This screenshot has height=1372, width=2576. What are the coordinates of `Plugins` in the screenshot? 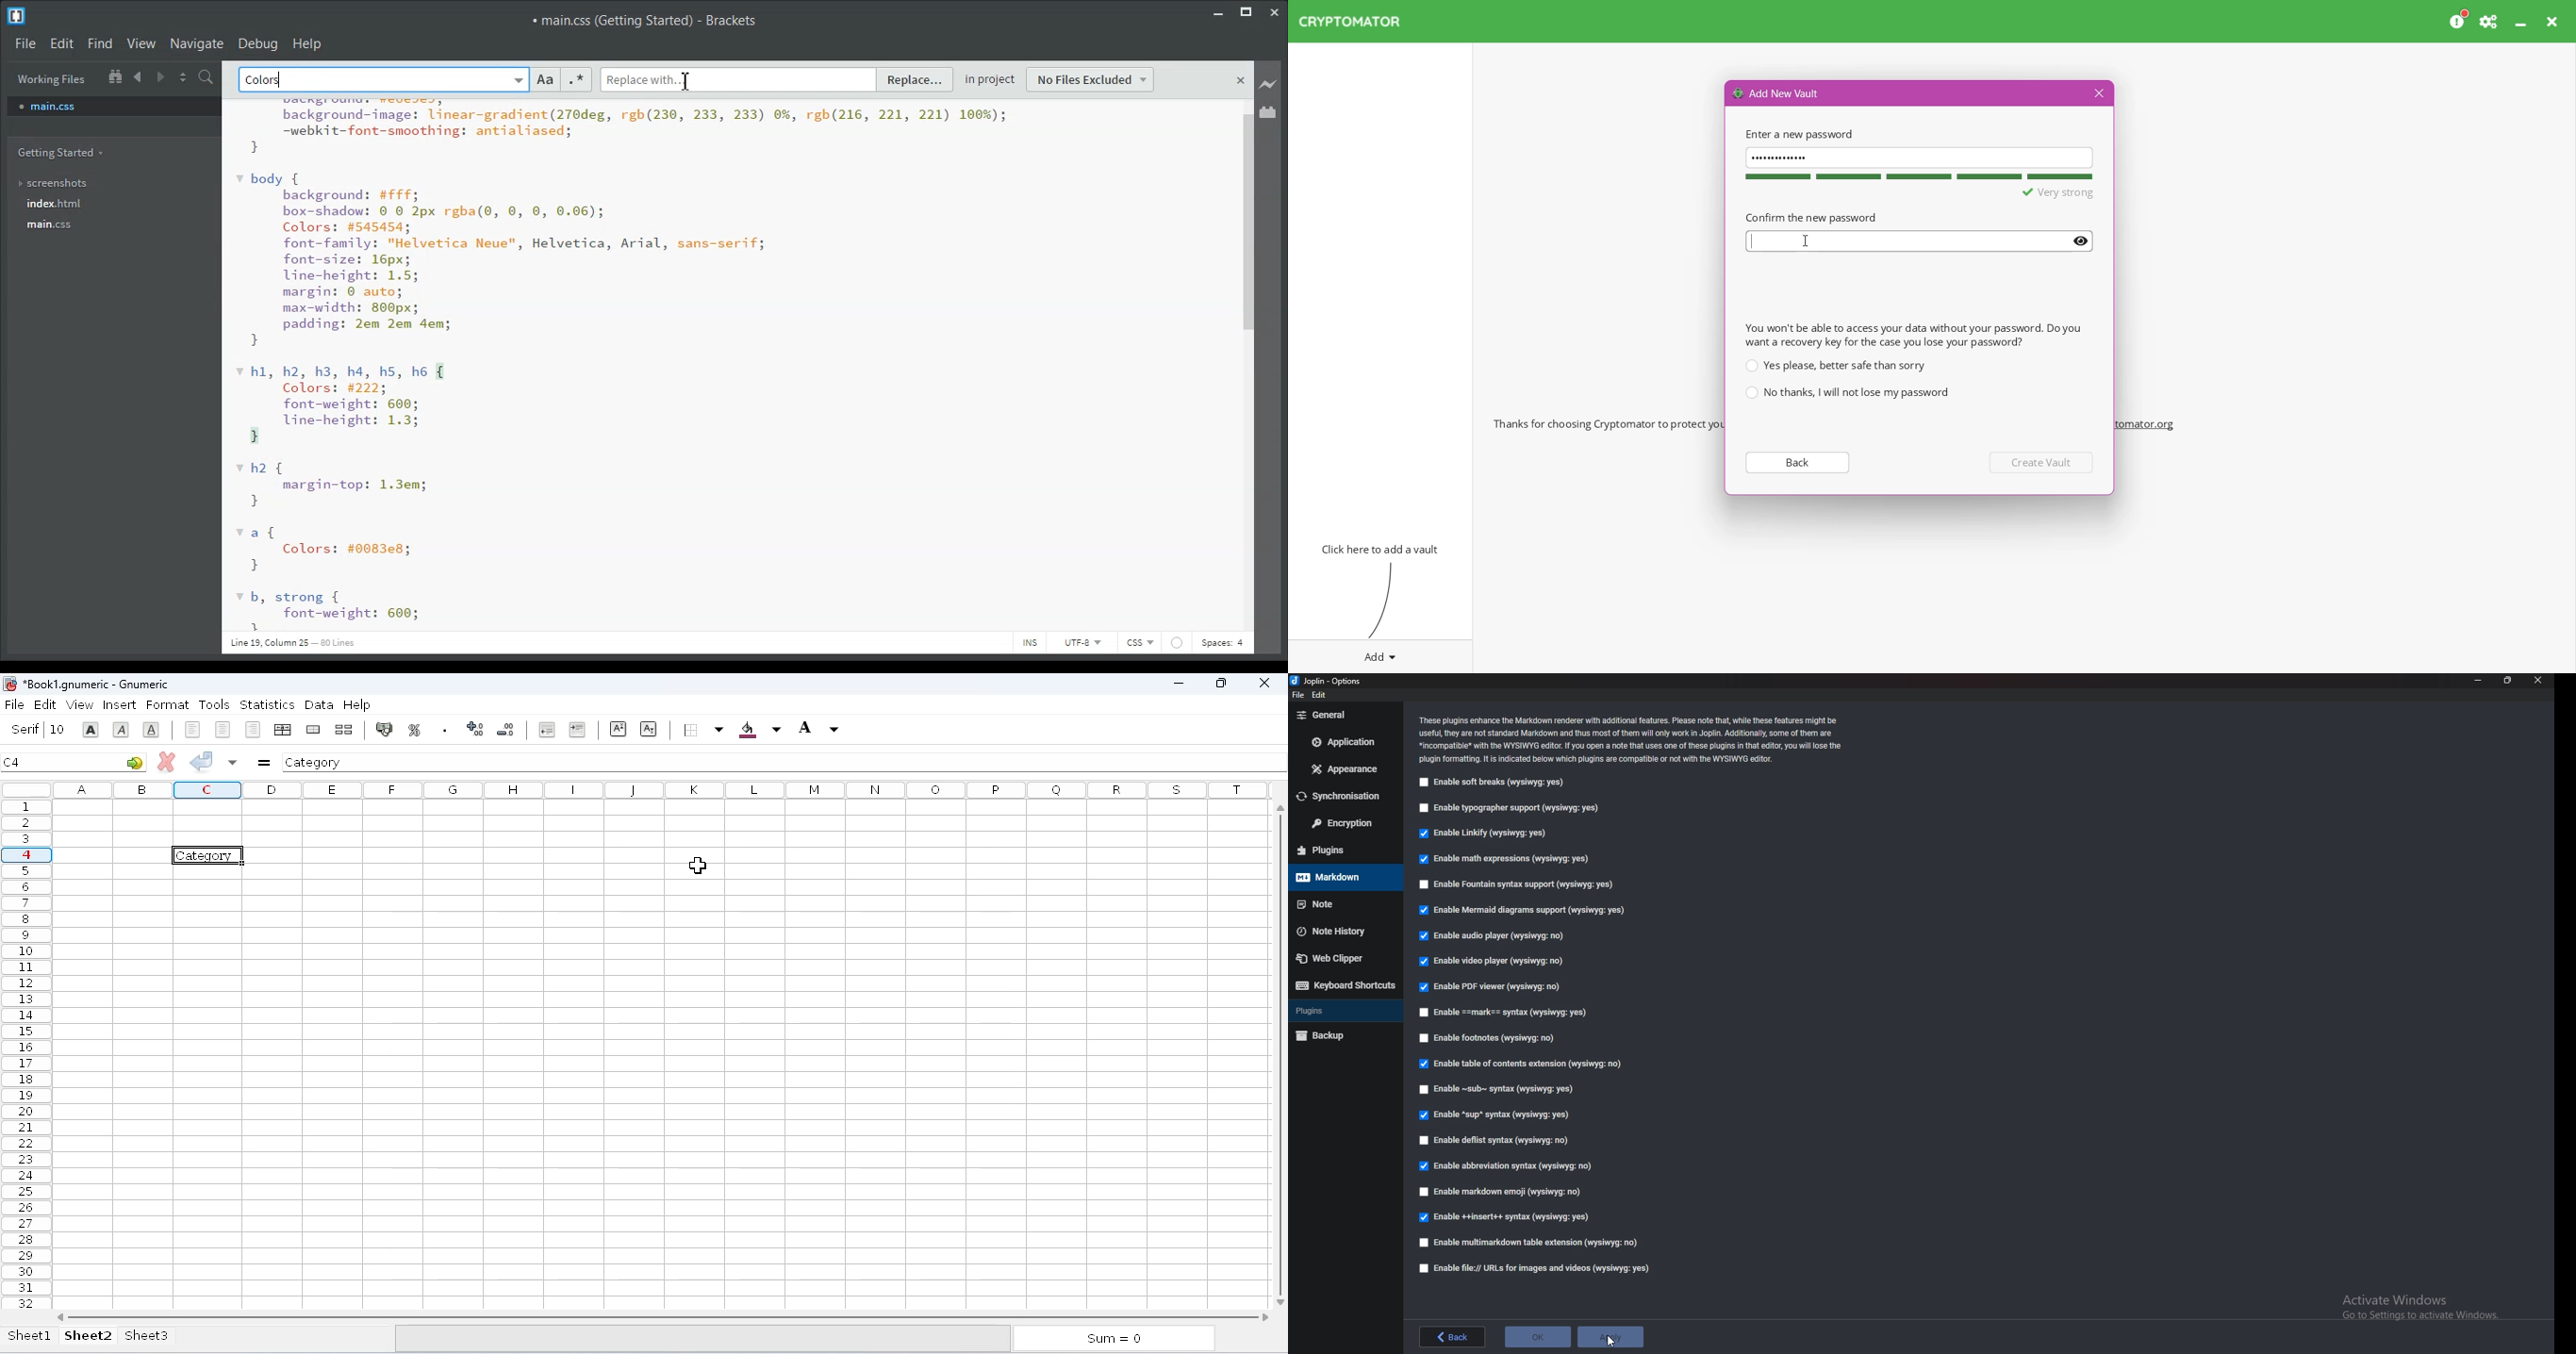 It's located at (1337, 850).